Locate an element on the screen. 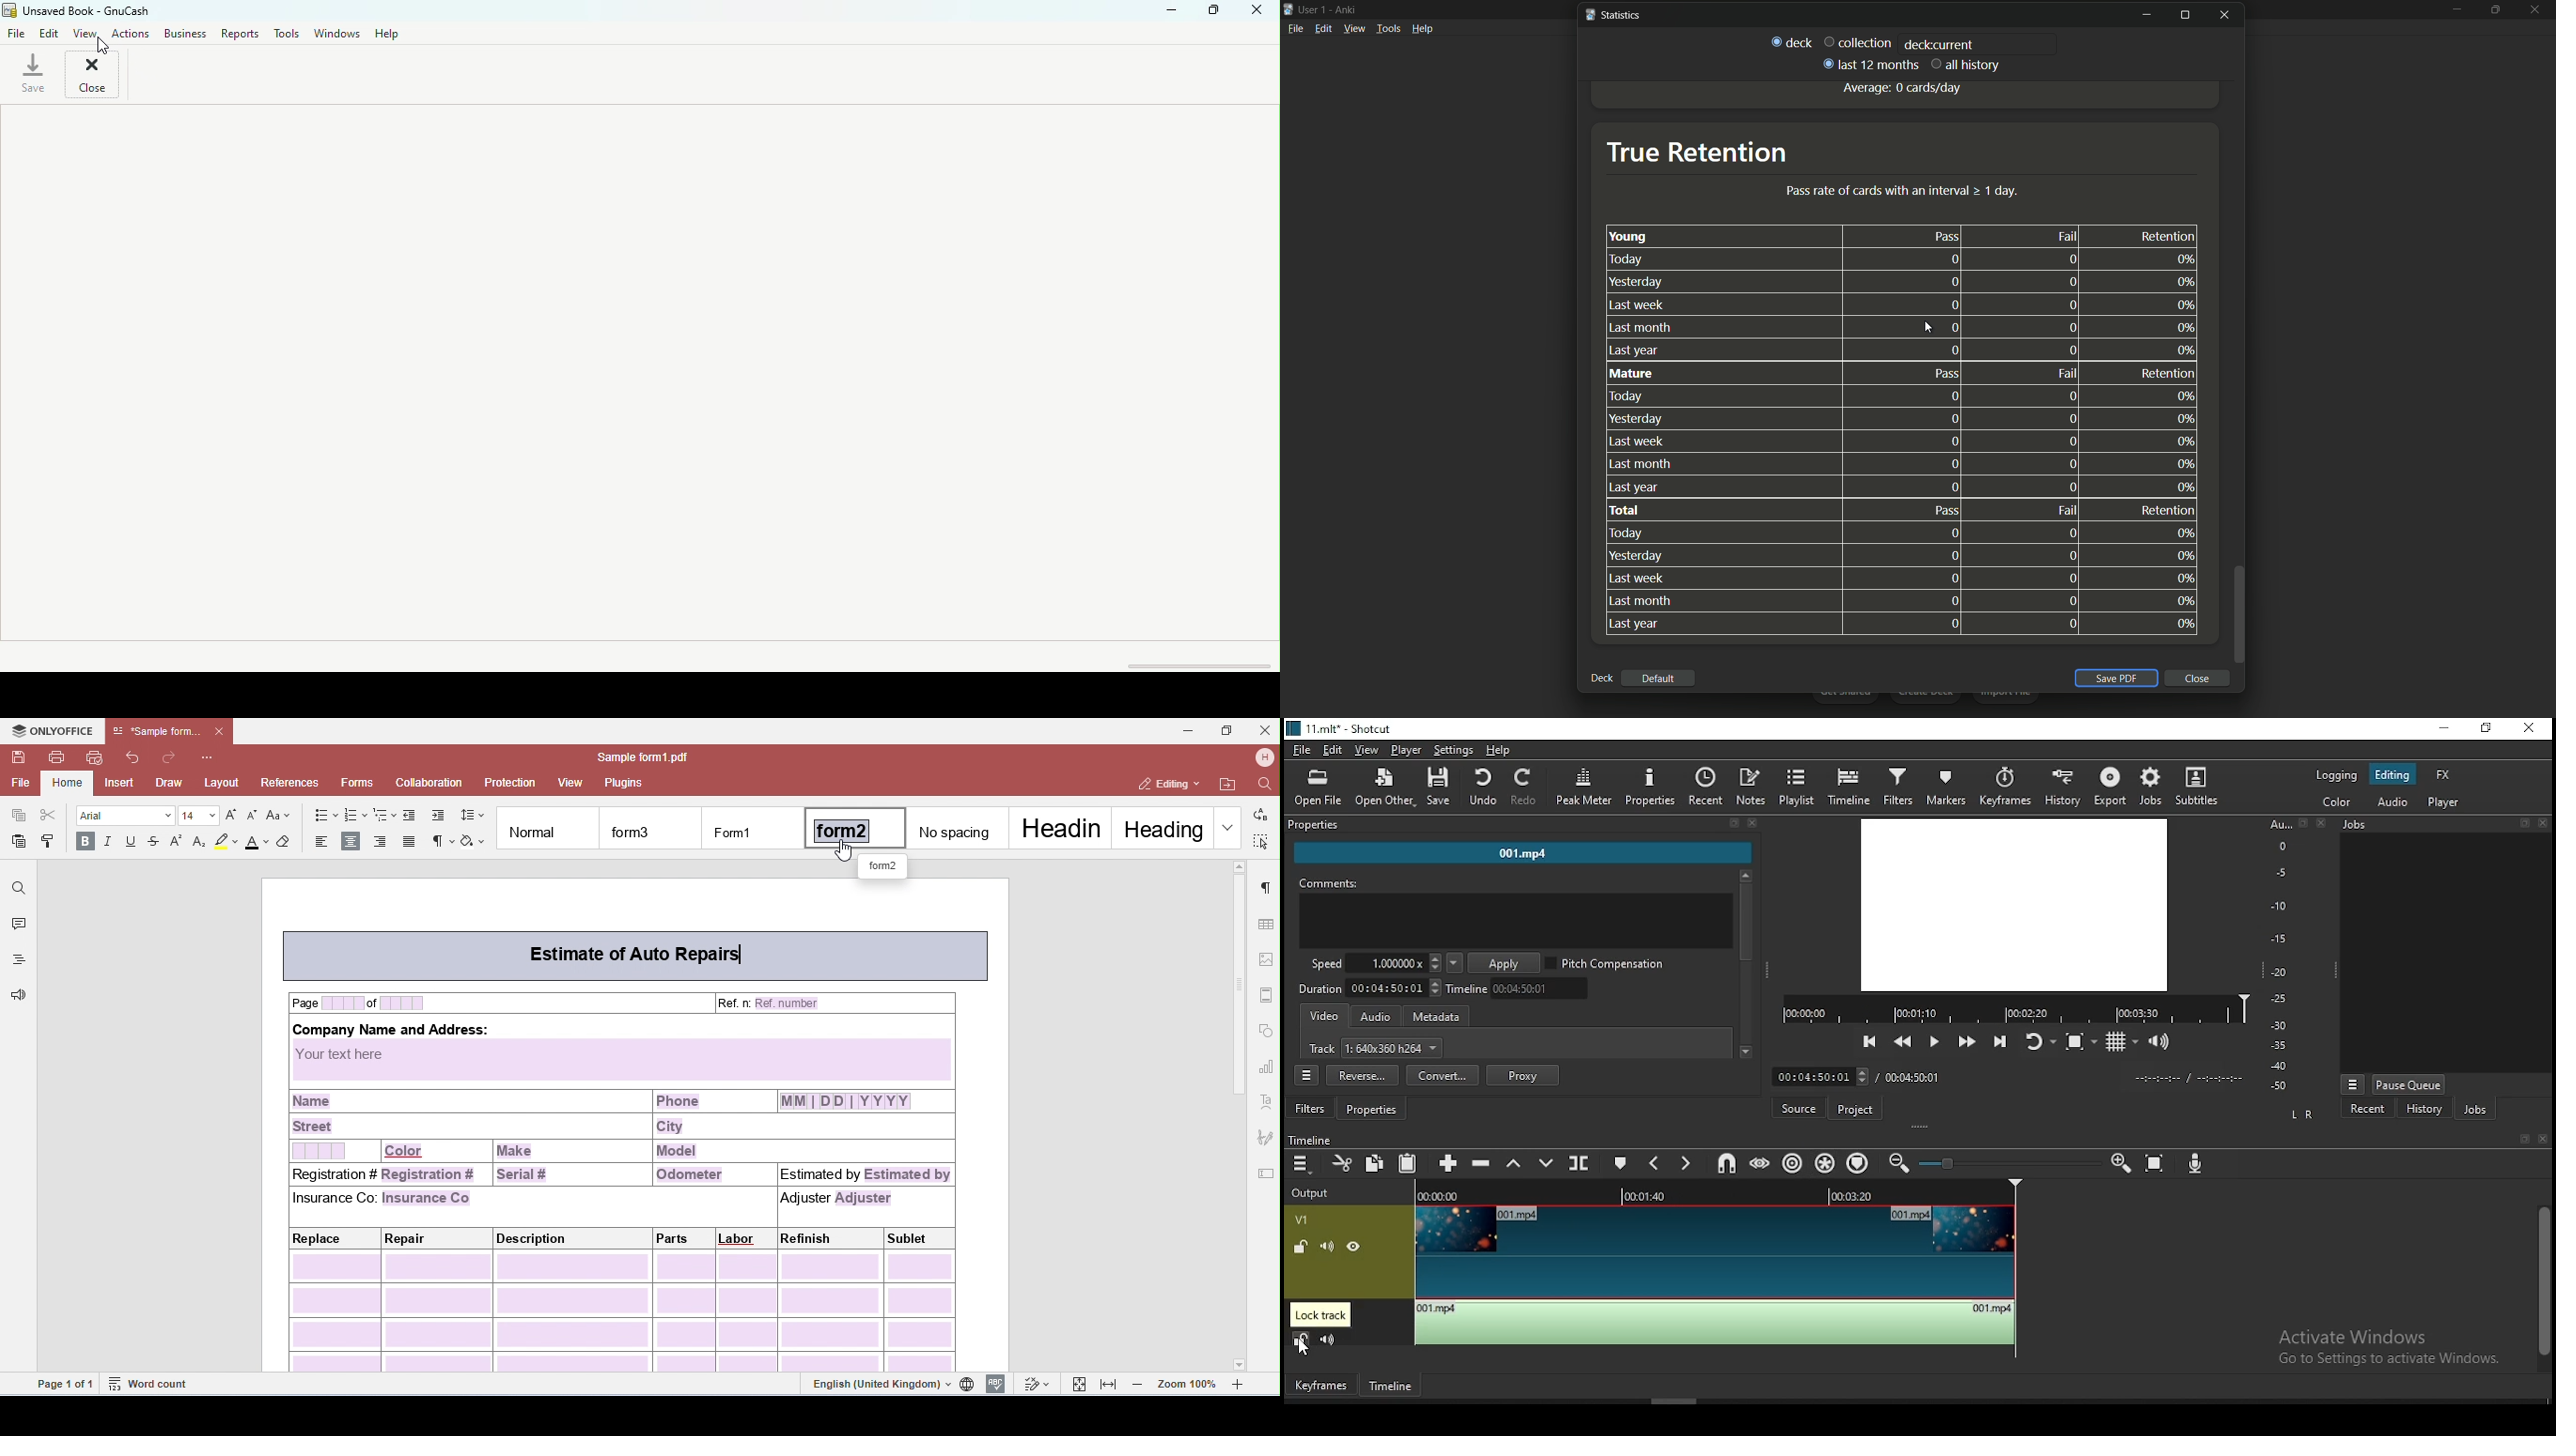  video preview is located at coordinates (2009, 905).